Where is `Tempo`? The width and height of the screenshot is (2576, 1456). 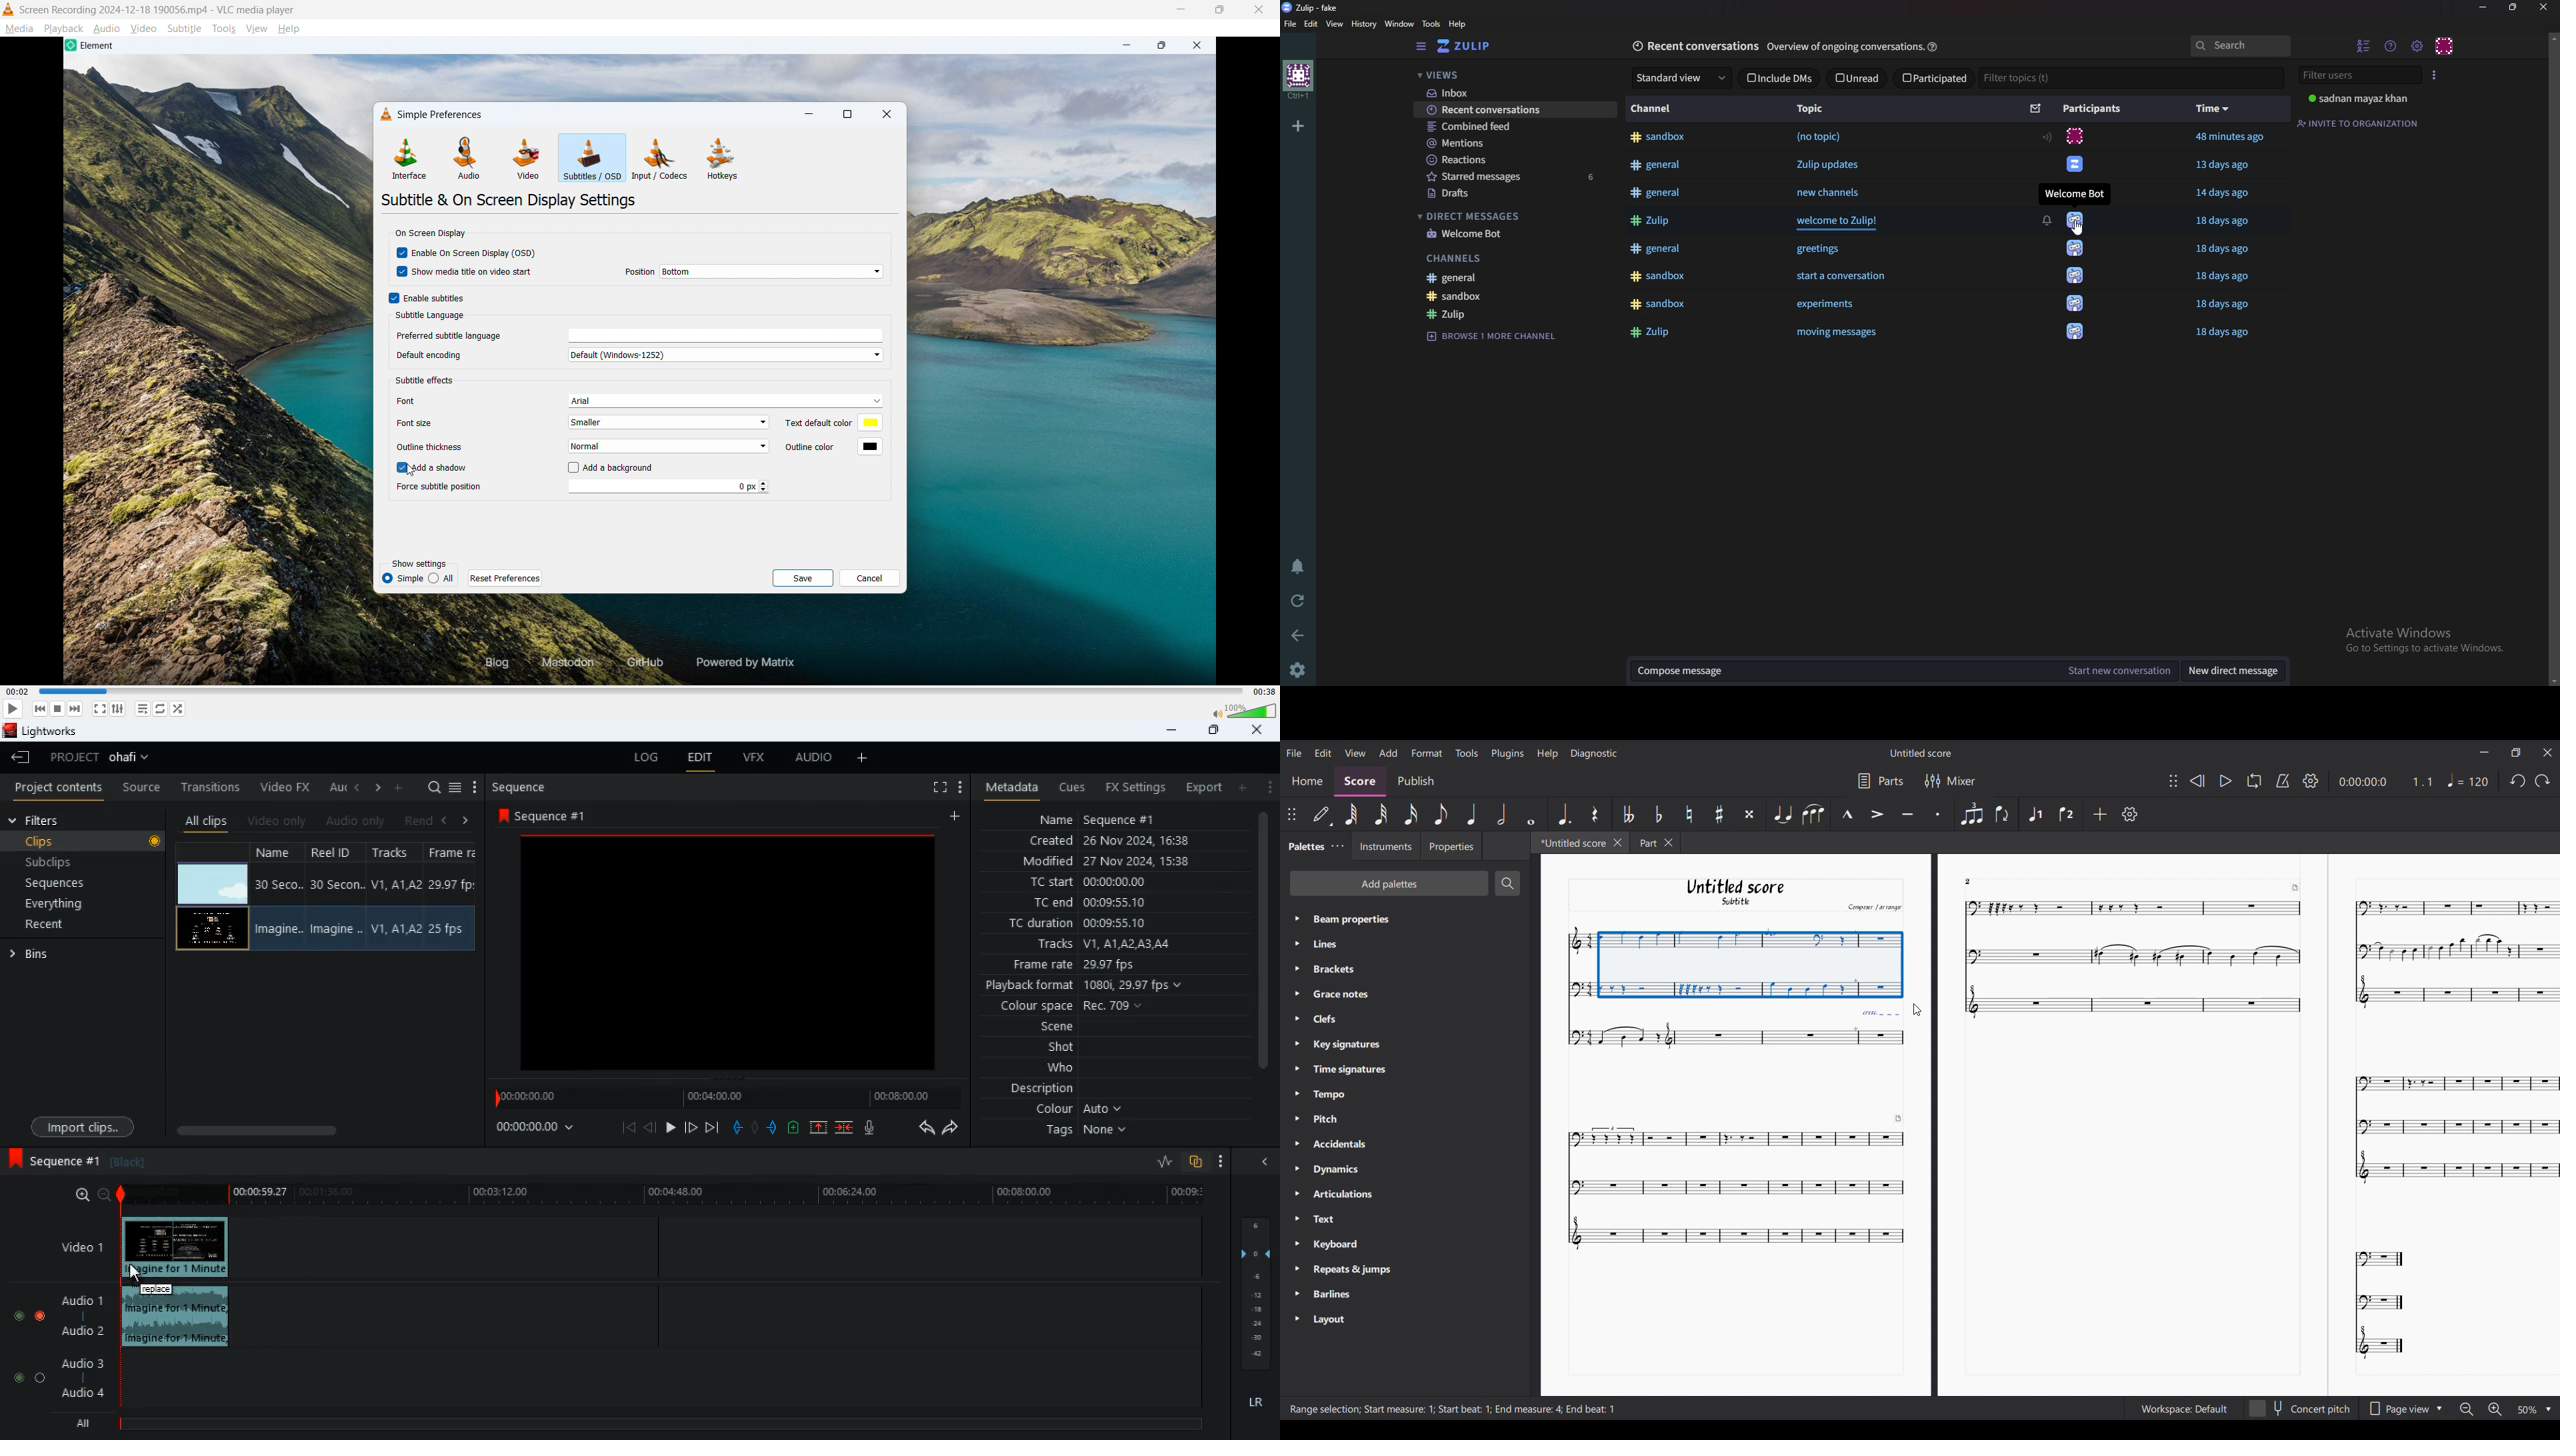 Tempo is located at coordinates (1339, 1093).